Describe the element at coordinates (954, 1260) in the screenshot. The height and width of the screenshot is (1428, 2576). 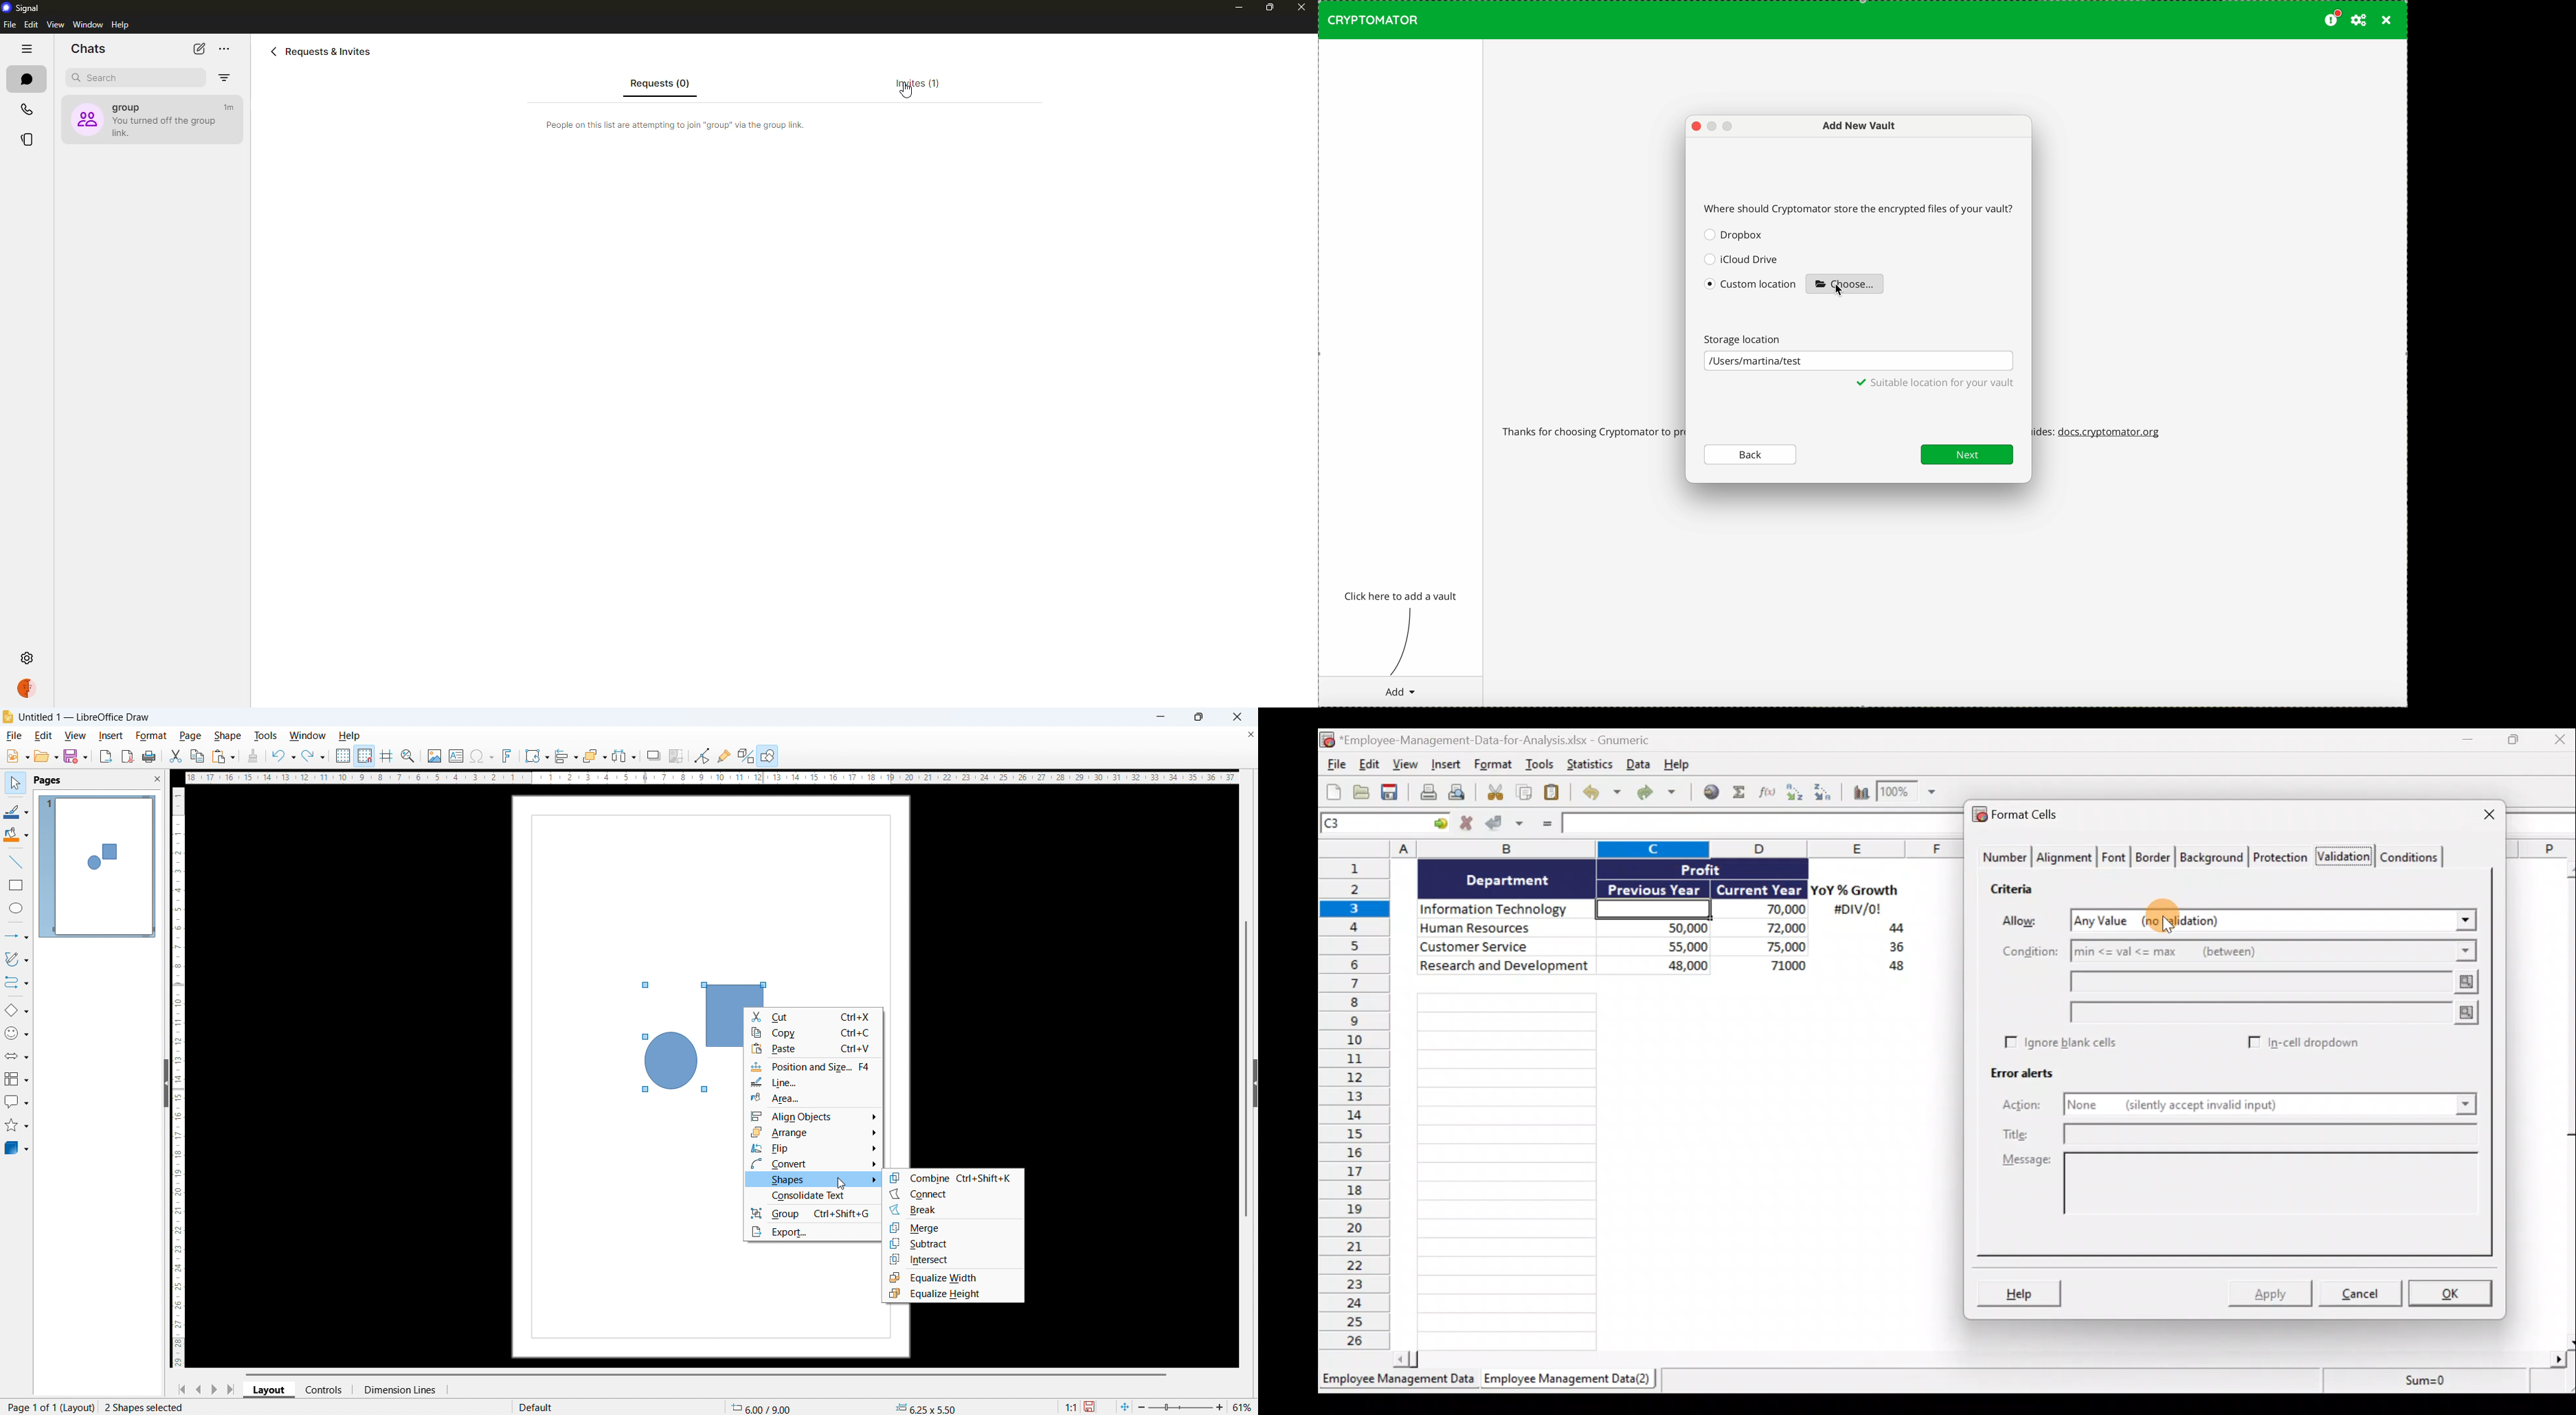
I see `intersect` at that location.